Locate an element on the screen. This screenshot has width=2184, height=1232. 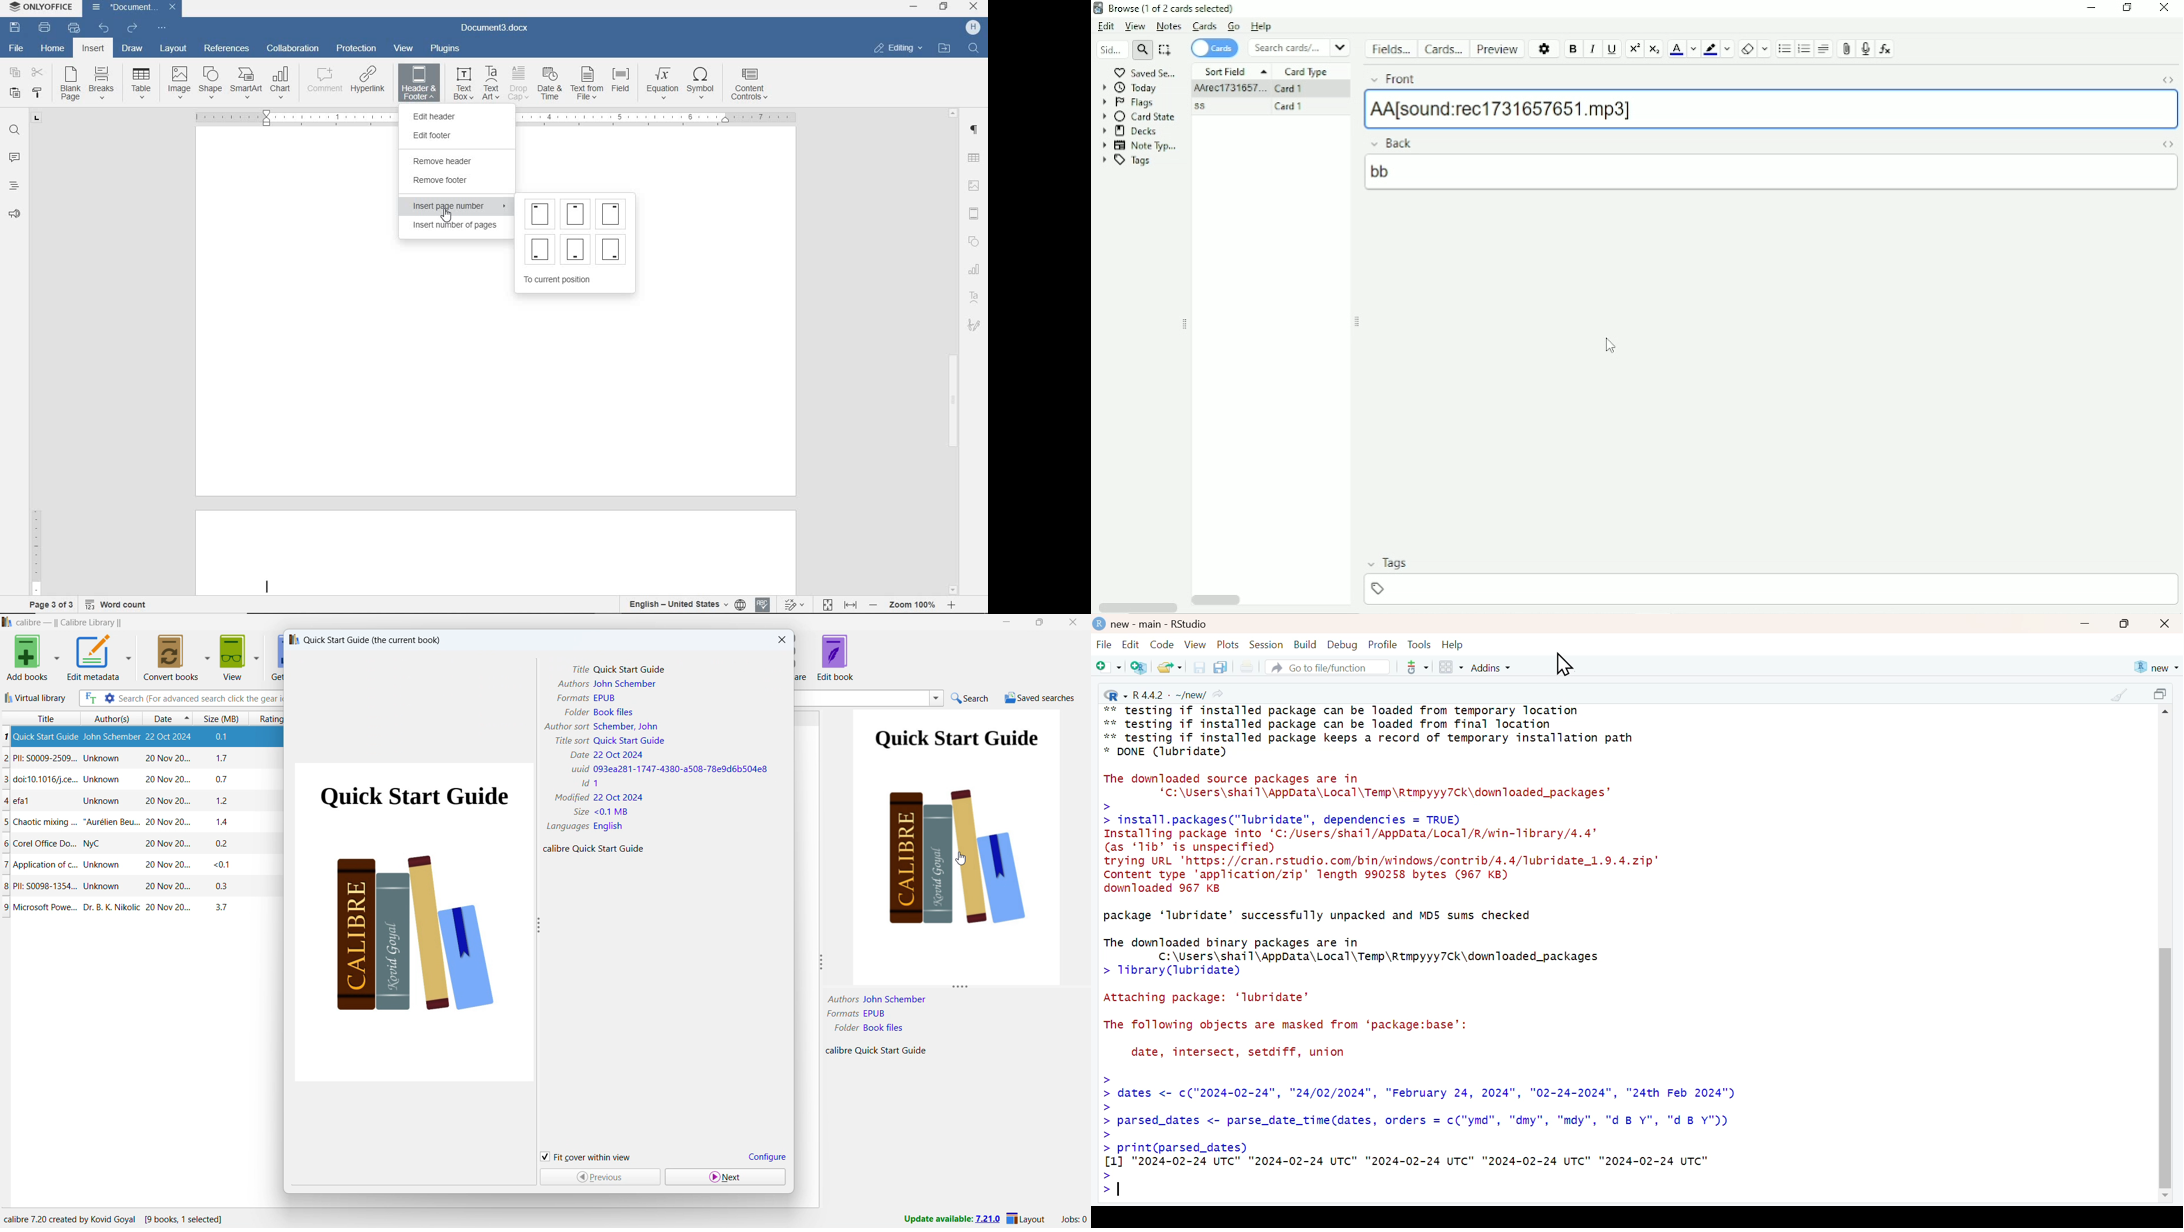
advanced search is located at coordinates (109, 698).